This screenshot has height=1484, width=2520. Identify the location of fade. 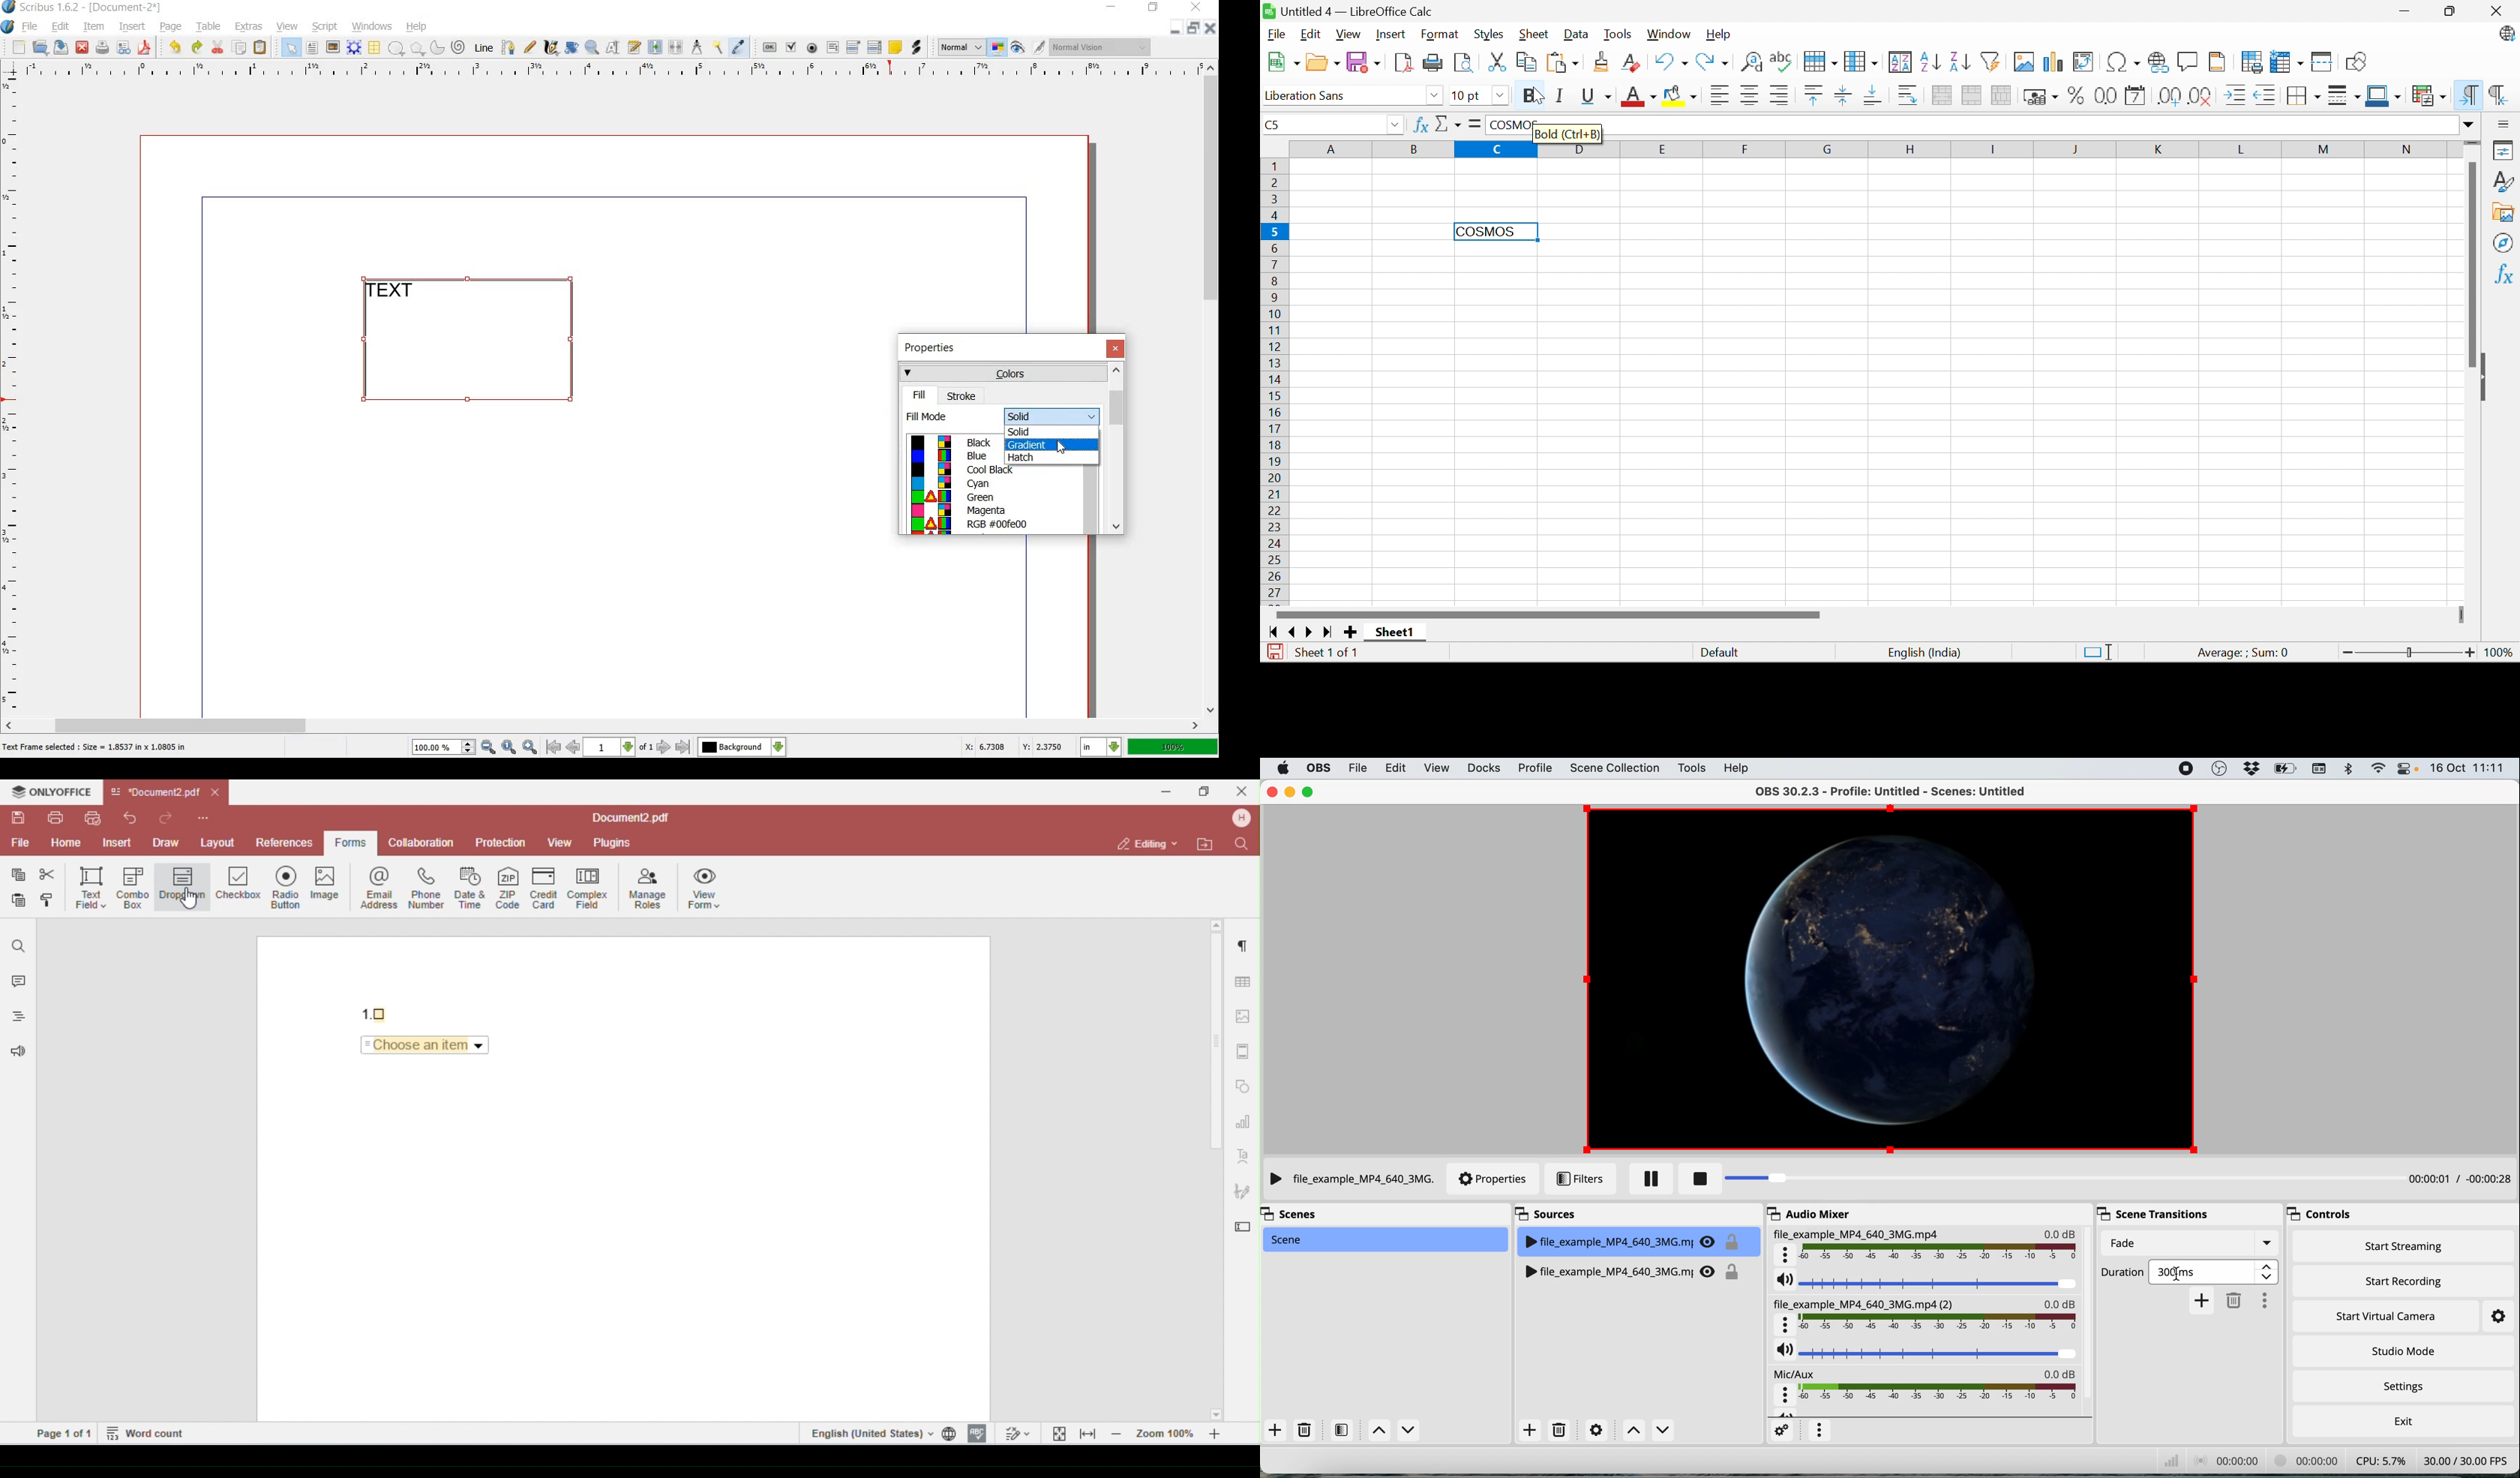
(2186, 1244).